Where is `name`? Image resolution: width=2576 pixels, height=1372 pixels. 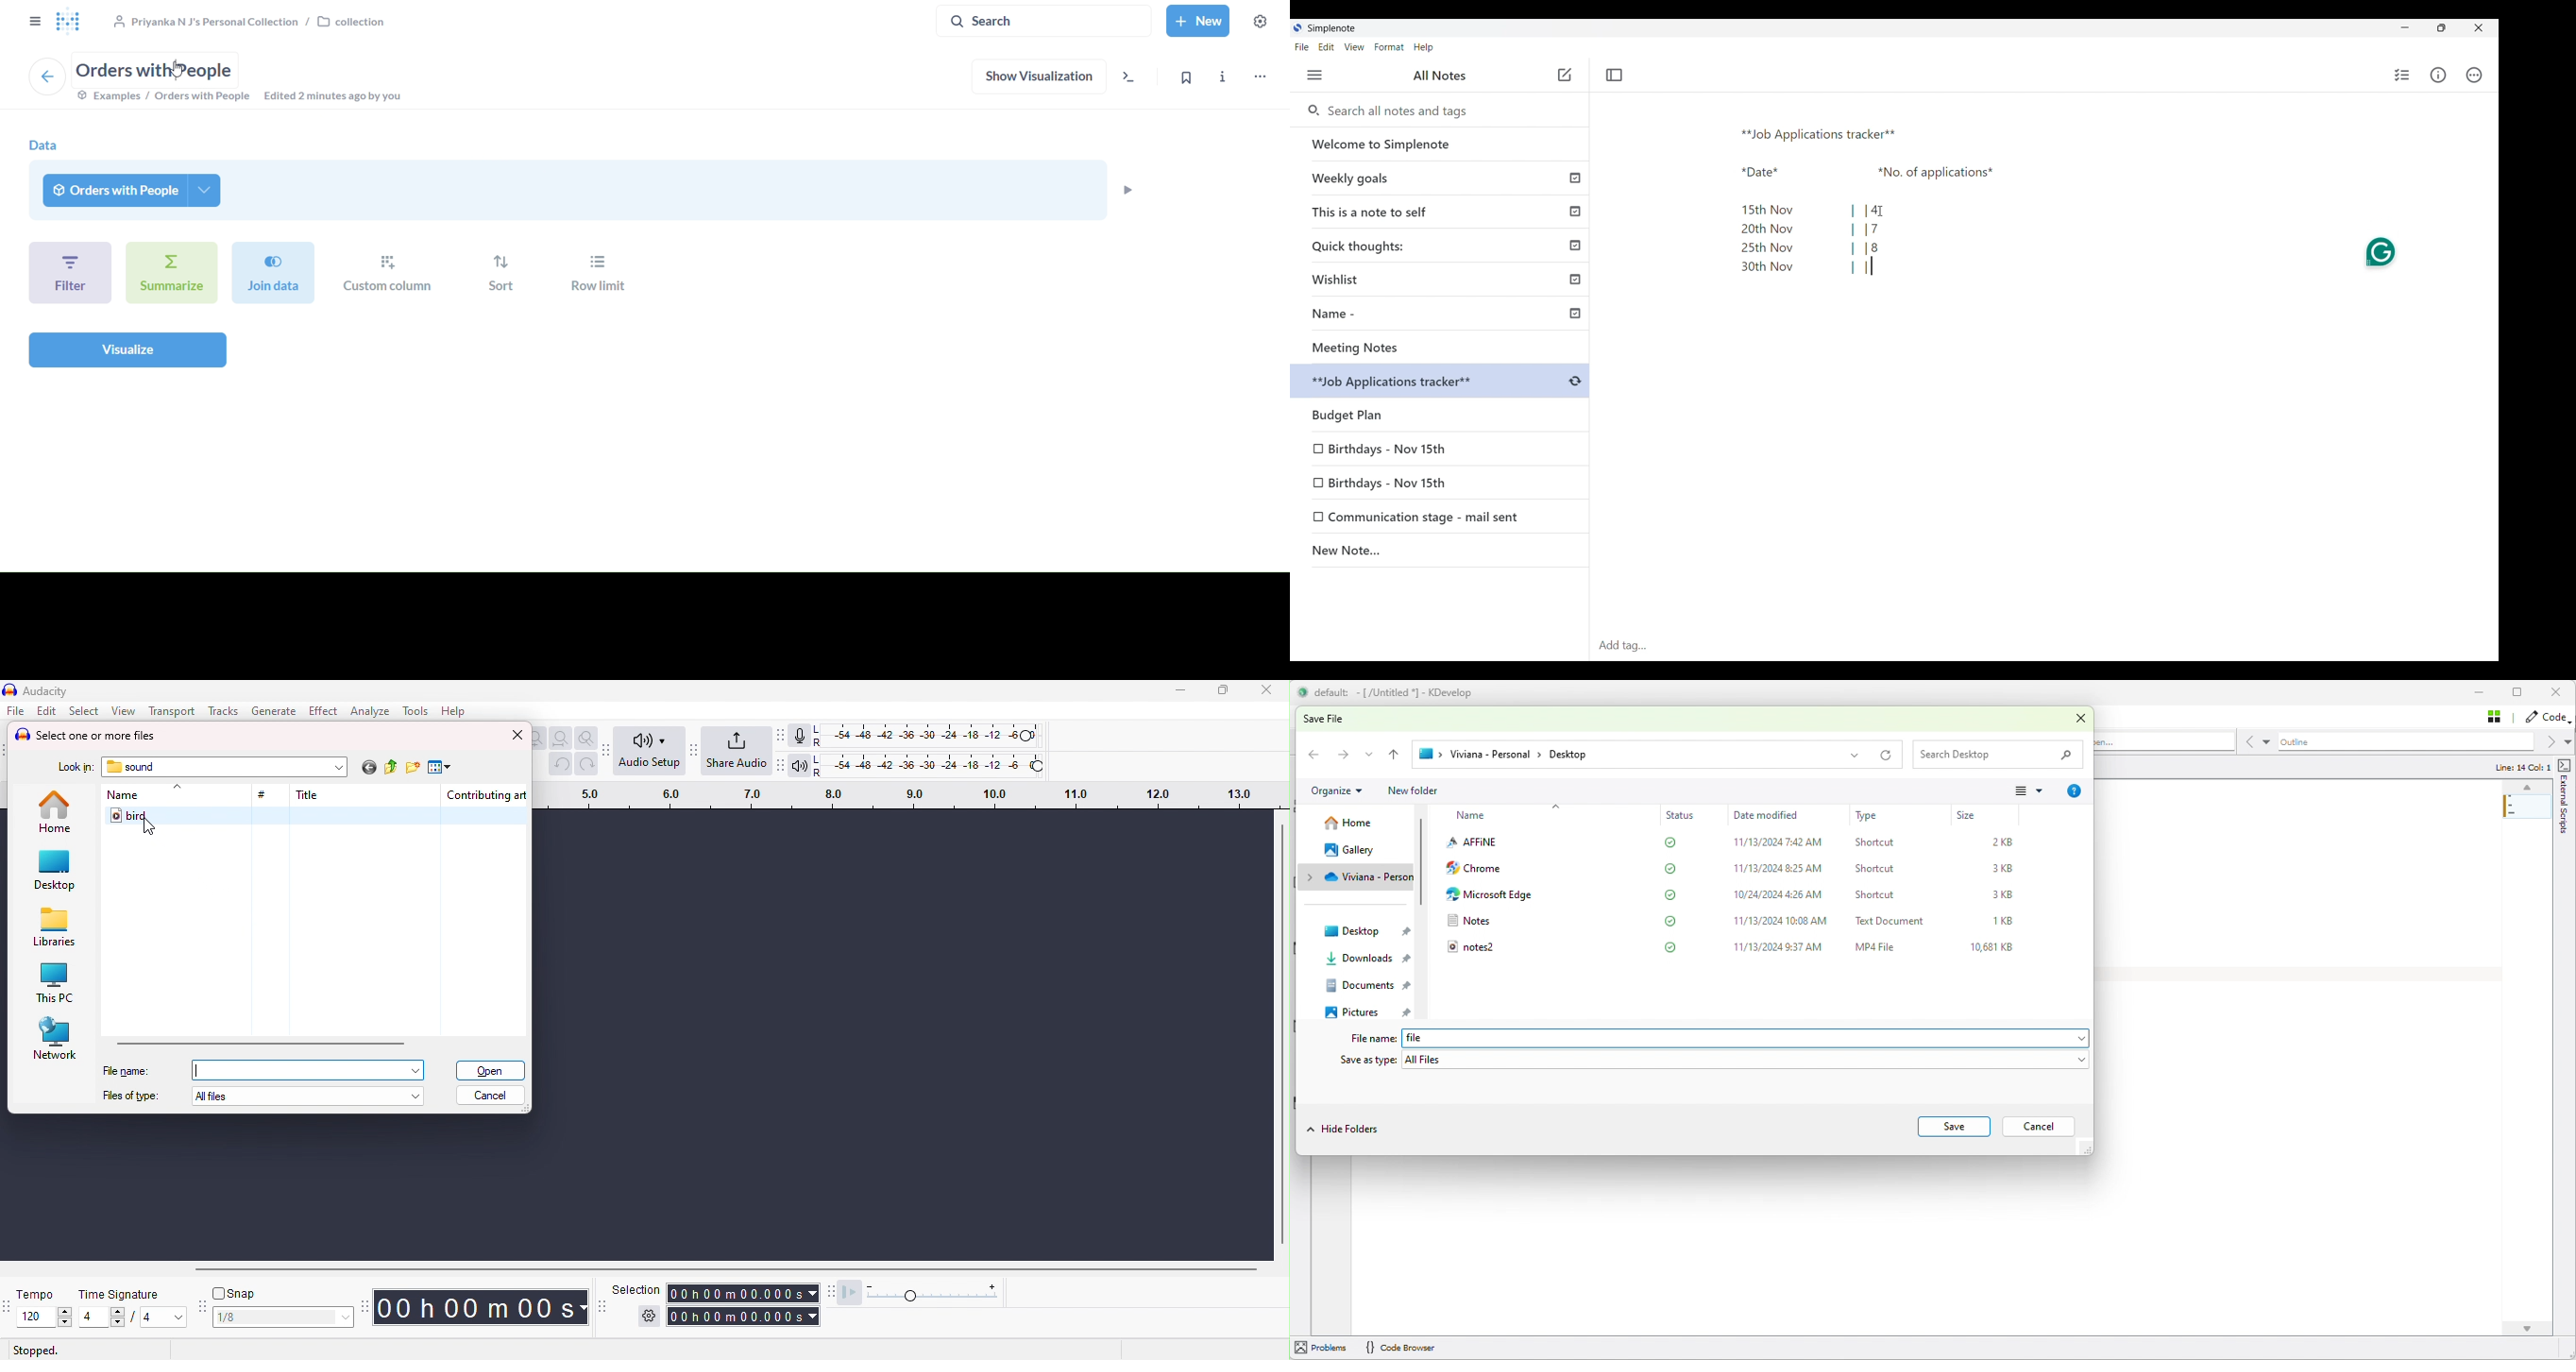
name is located at coordinates (122, 795).